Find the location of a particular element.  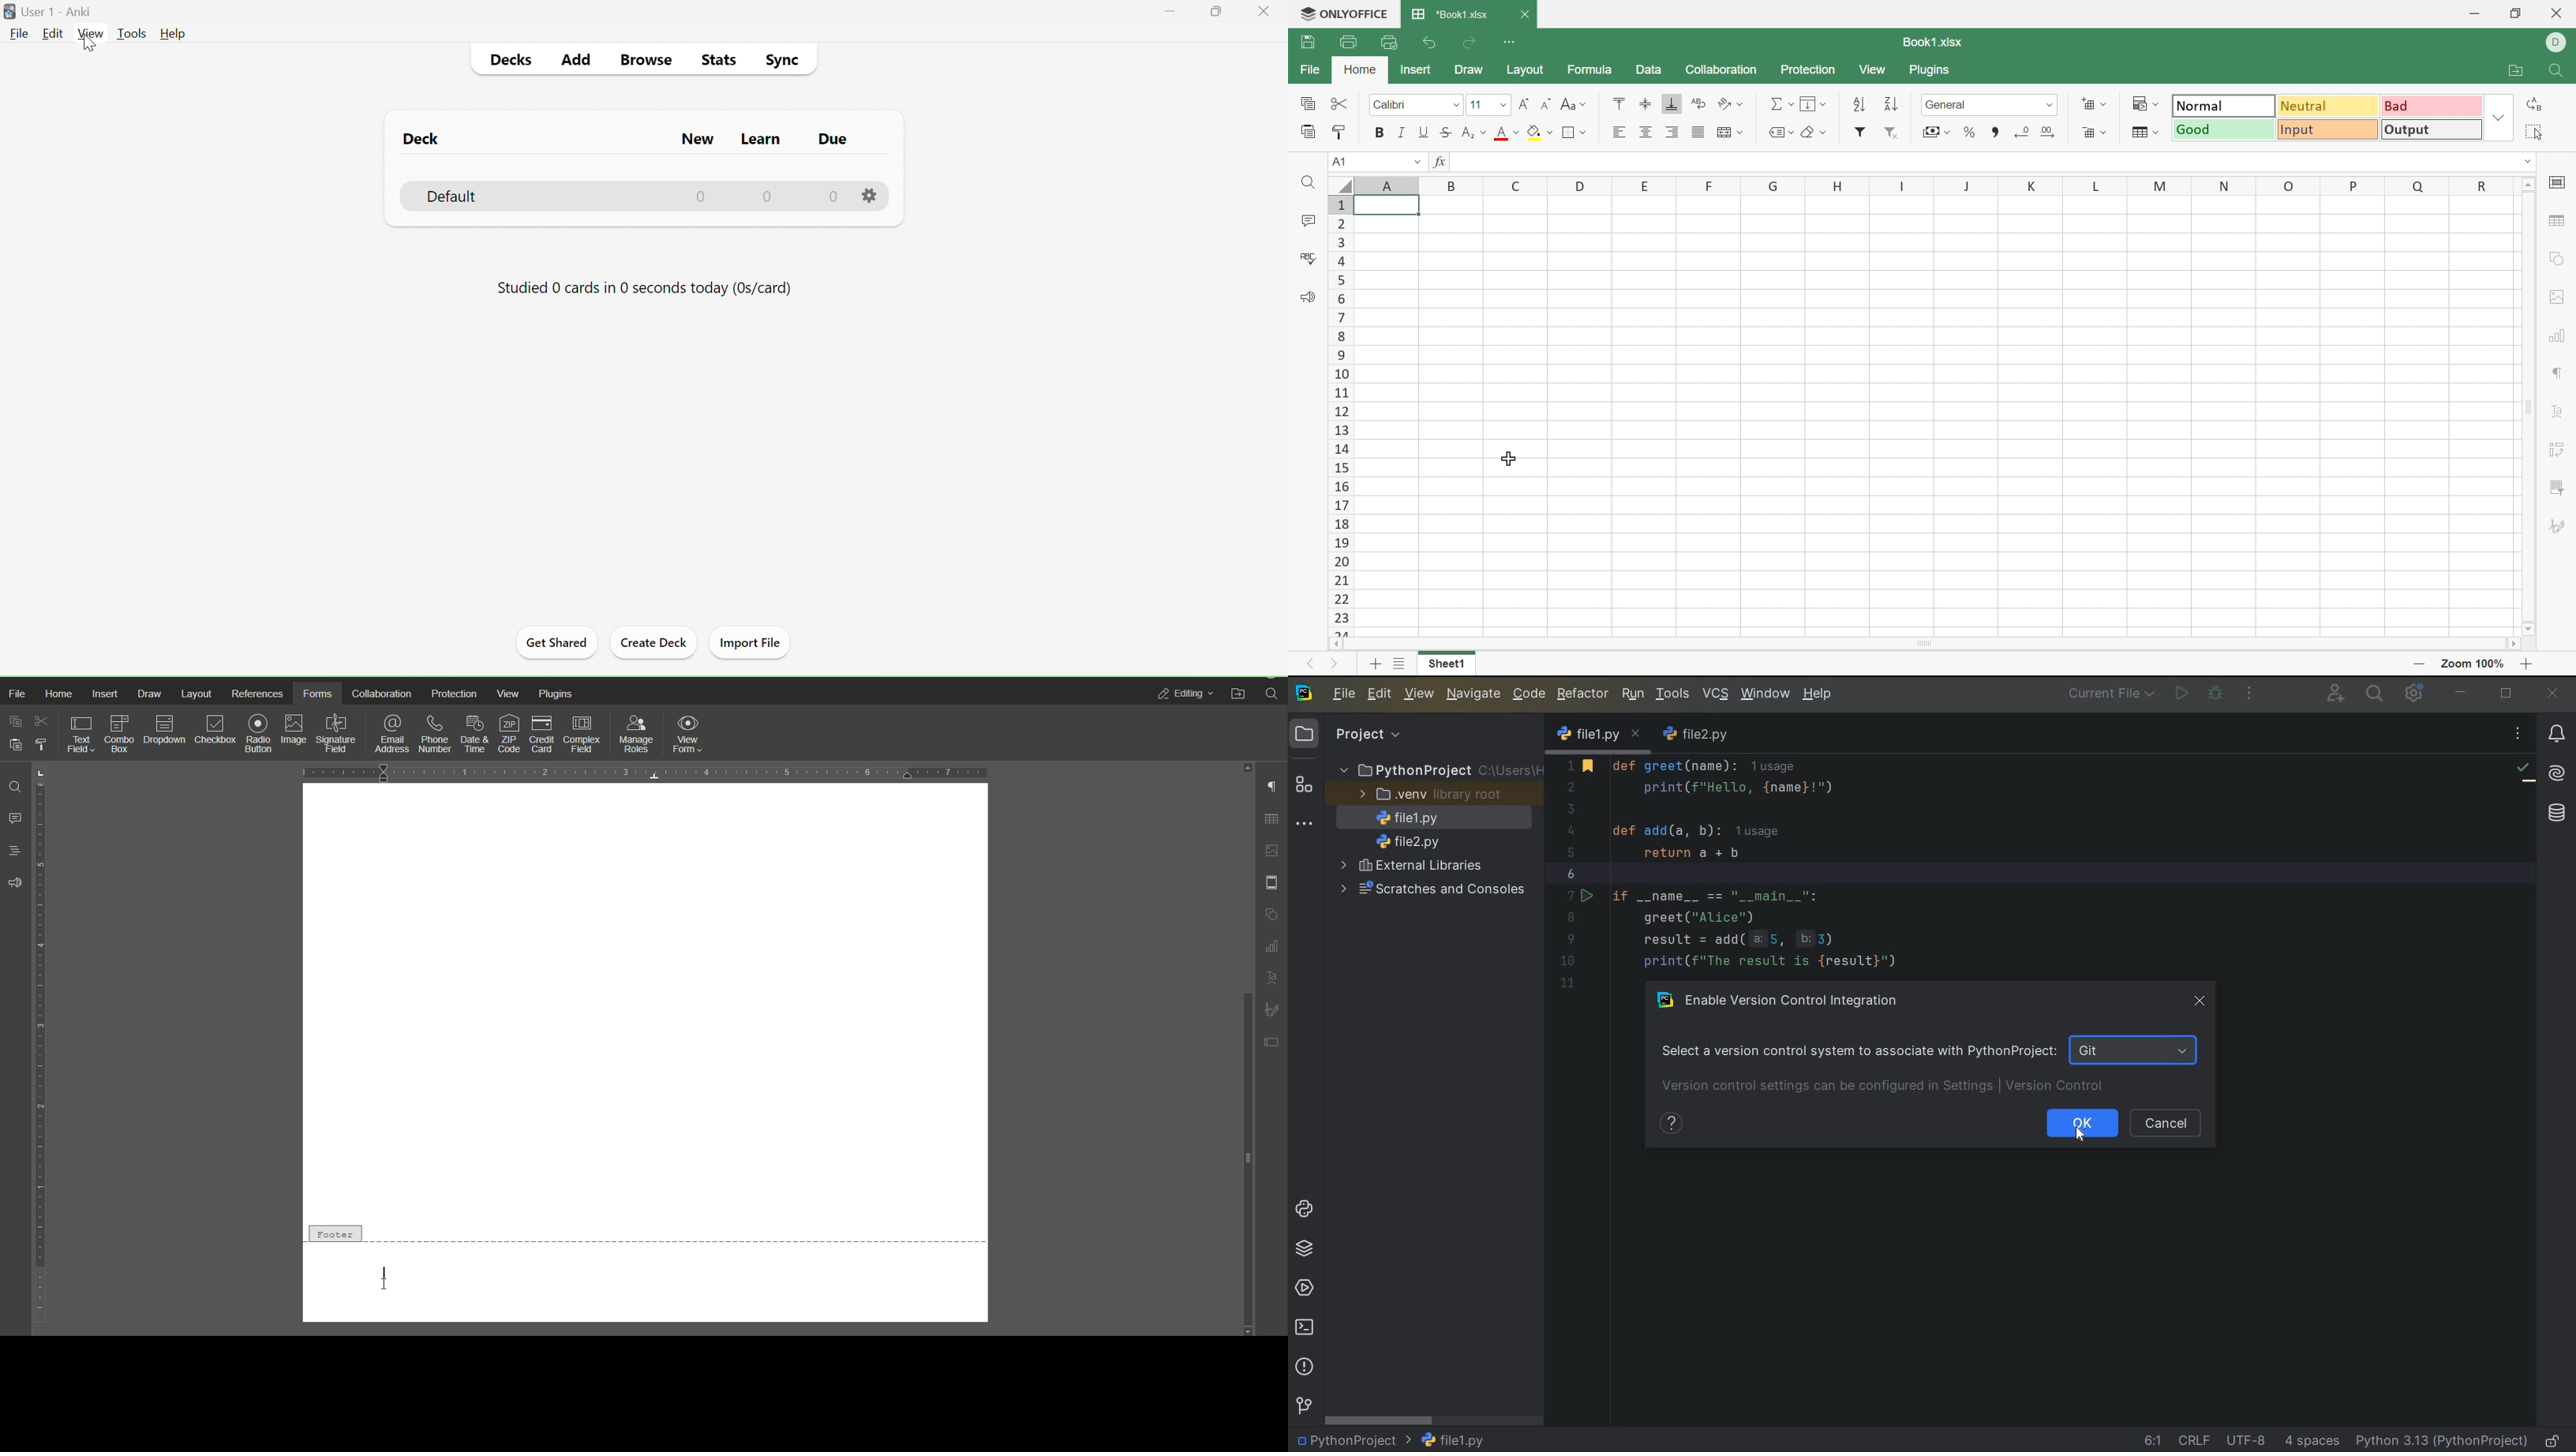

Input is located at coordinates (2325, 131).